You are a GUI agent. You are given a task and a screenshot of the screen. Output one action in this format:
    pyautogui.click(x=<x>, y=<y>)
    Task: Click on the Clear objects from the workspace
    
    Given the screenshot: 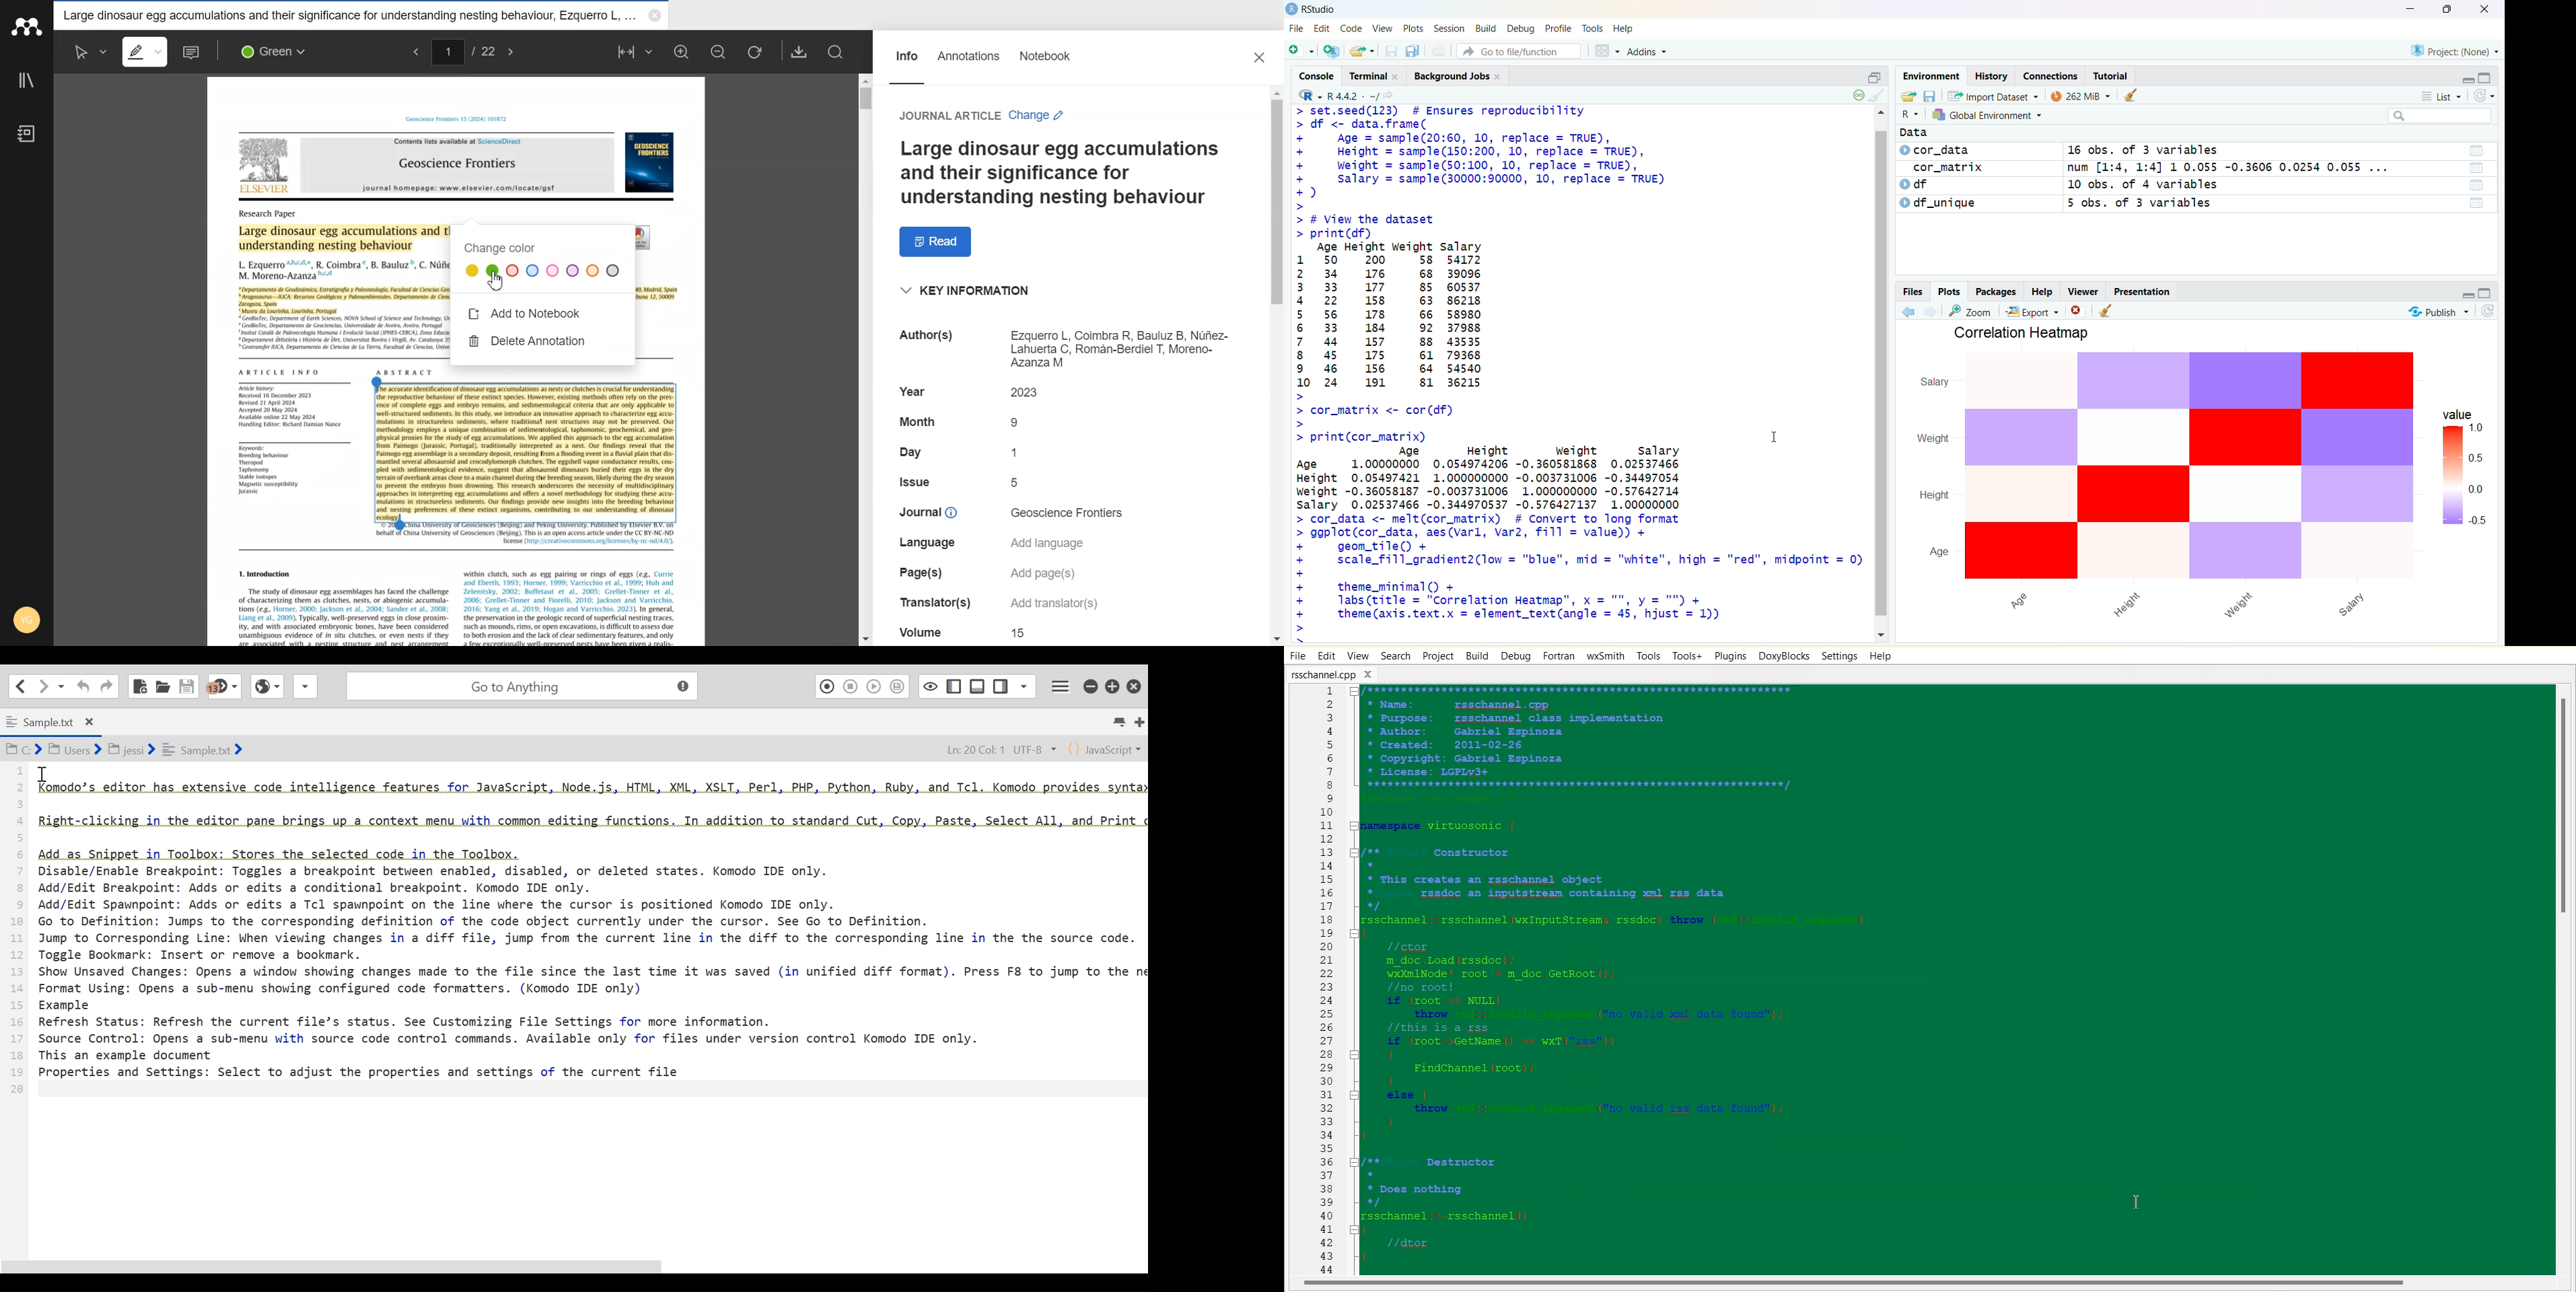 What is the action you would take?
    pyautogui.click(x=2132, y=93)
    